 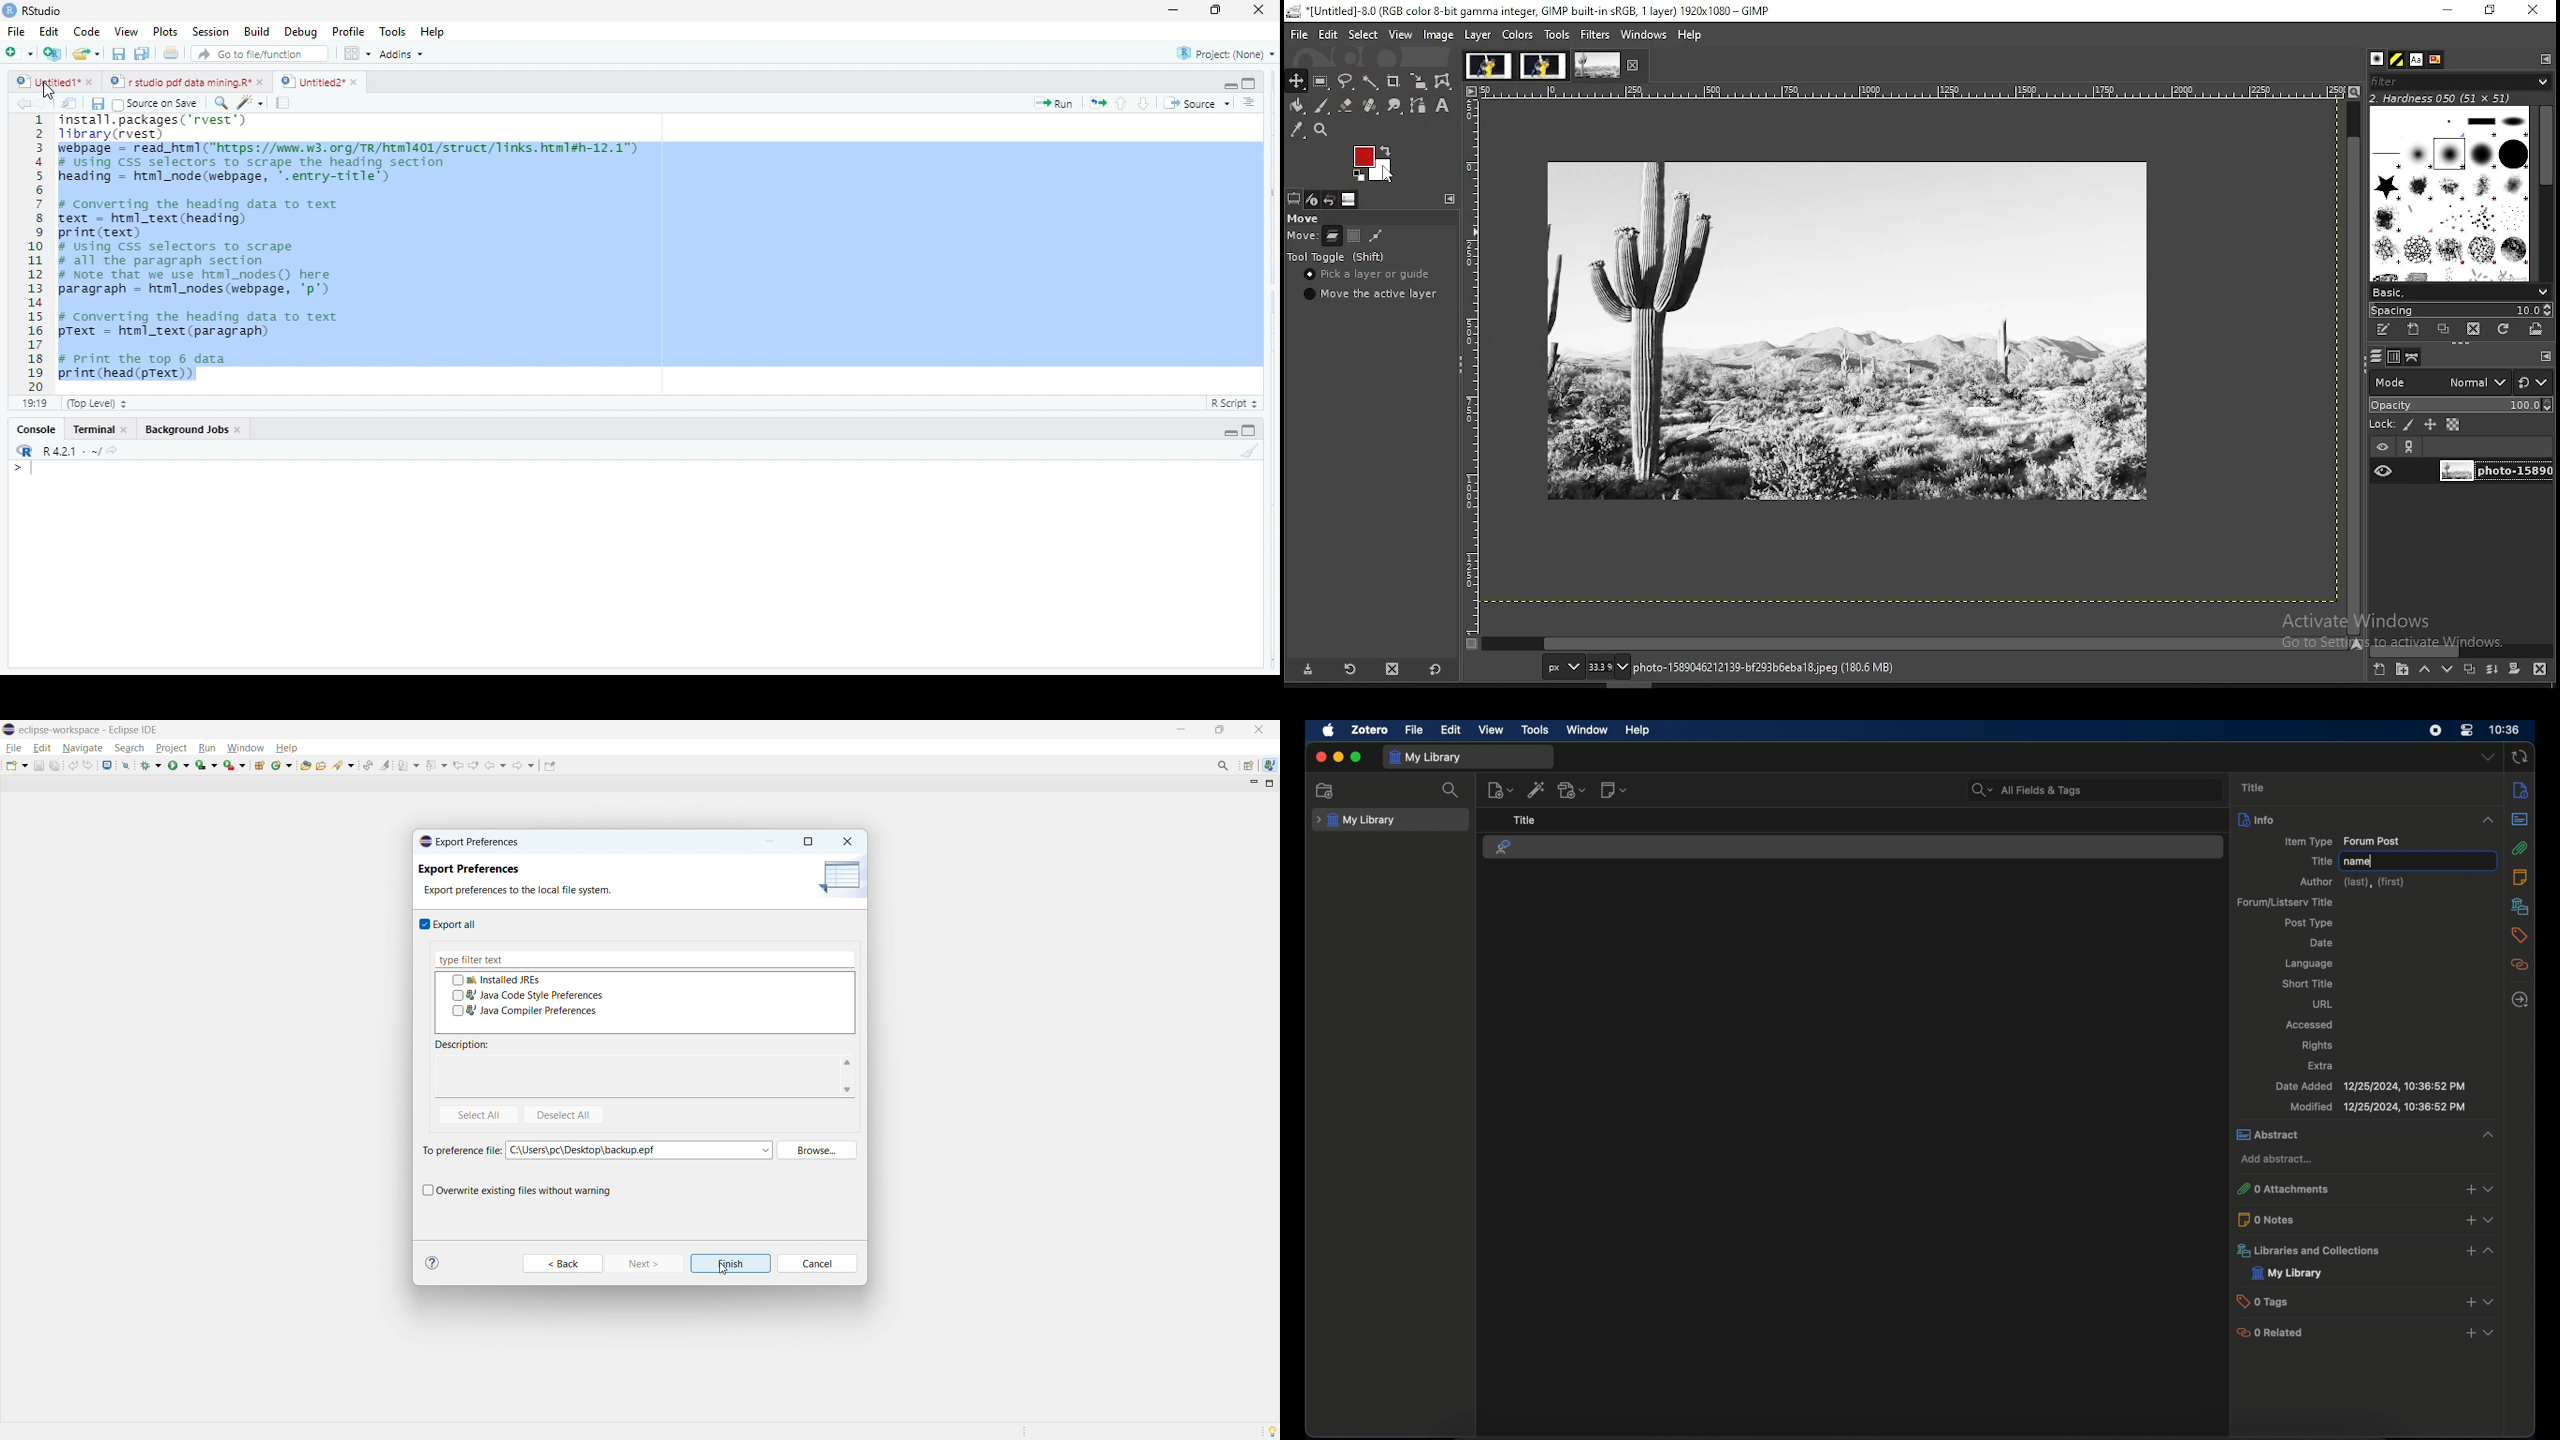 What do you see at coordinates (357, 53) in the screenshot?
I see `option` at bounding box center [357, 53].